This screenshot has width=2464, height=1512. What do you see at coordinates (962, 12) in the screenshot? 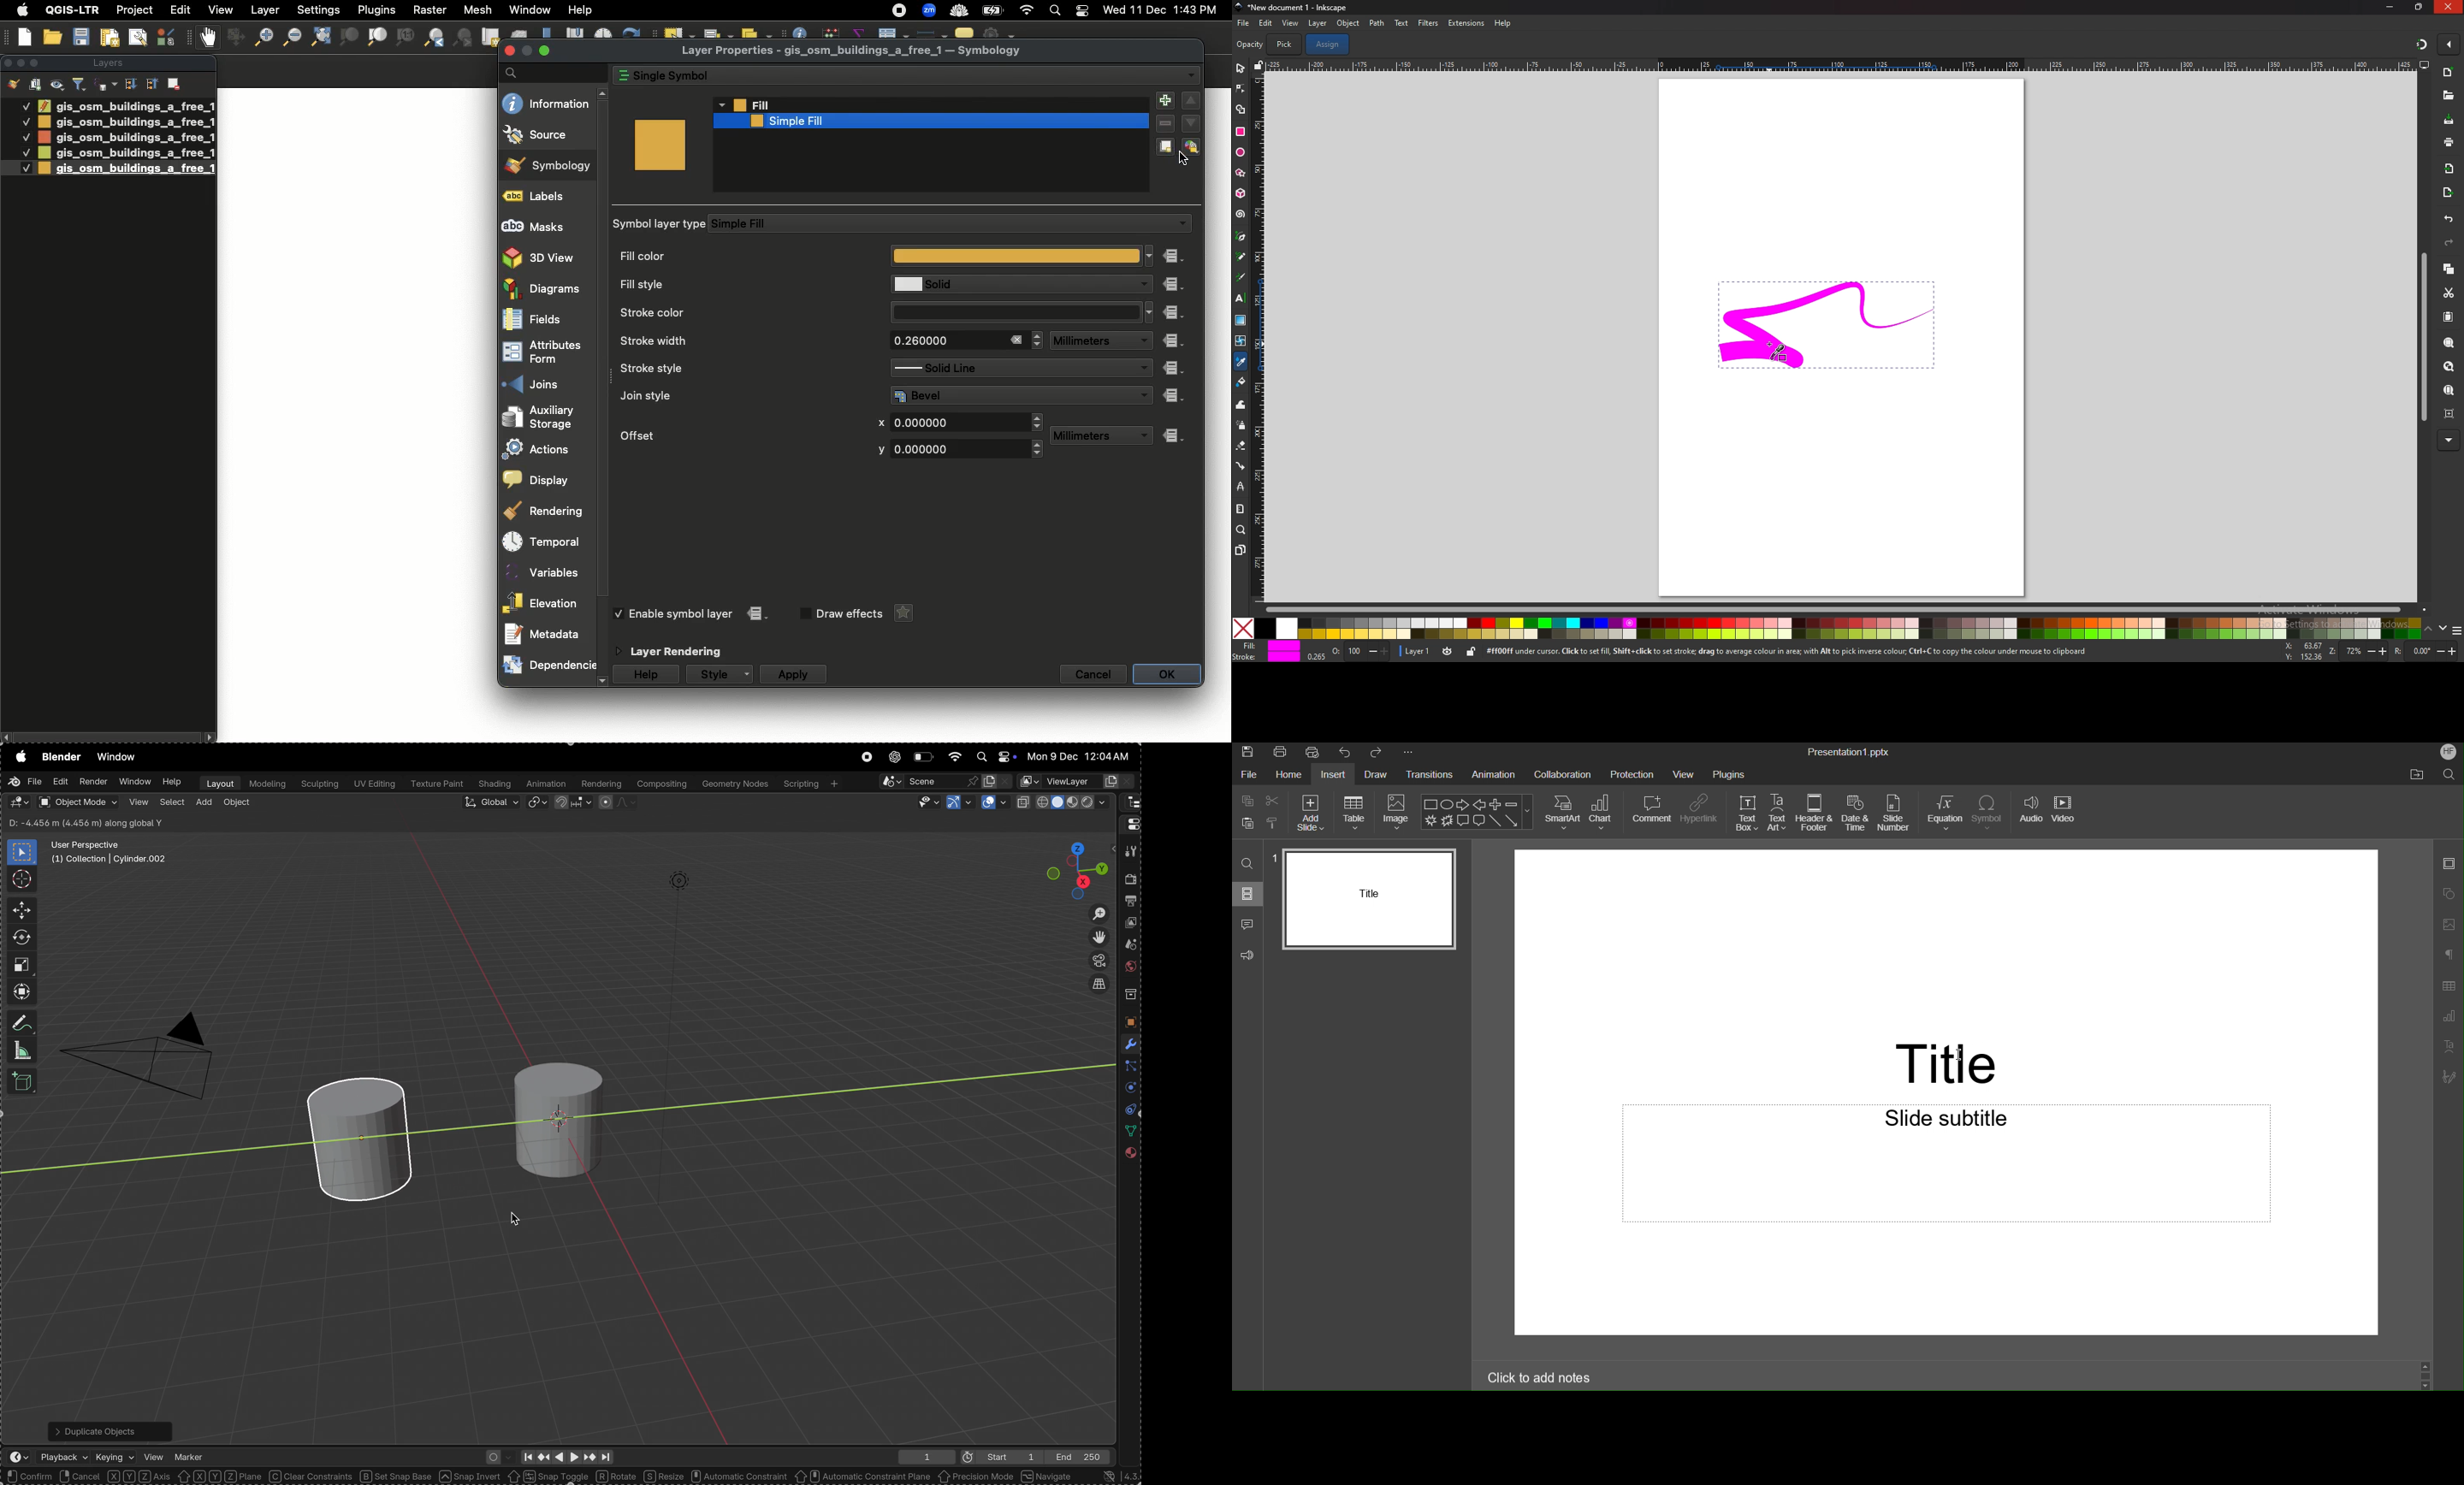
I see `` at bounding box center [962, 12].